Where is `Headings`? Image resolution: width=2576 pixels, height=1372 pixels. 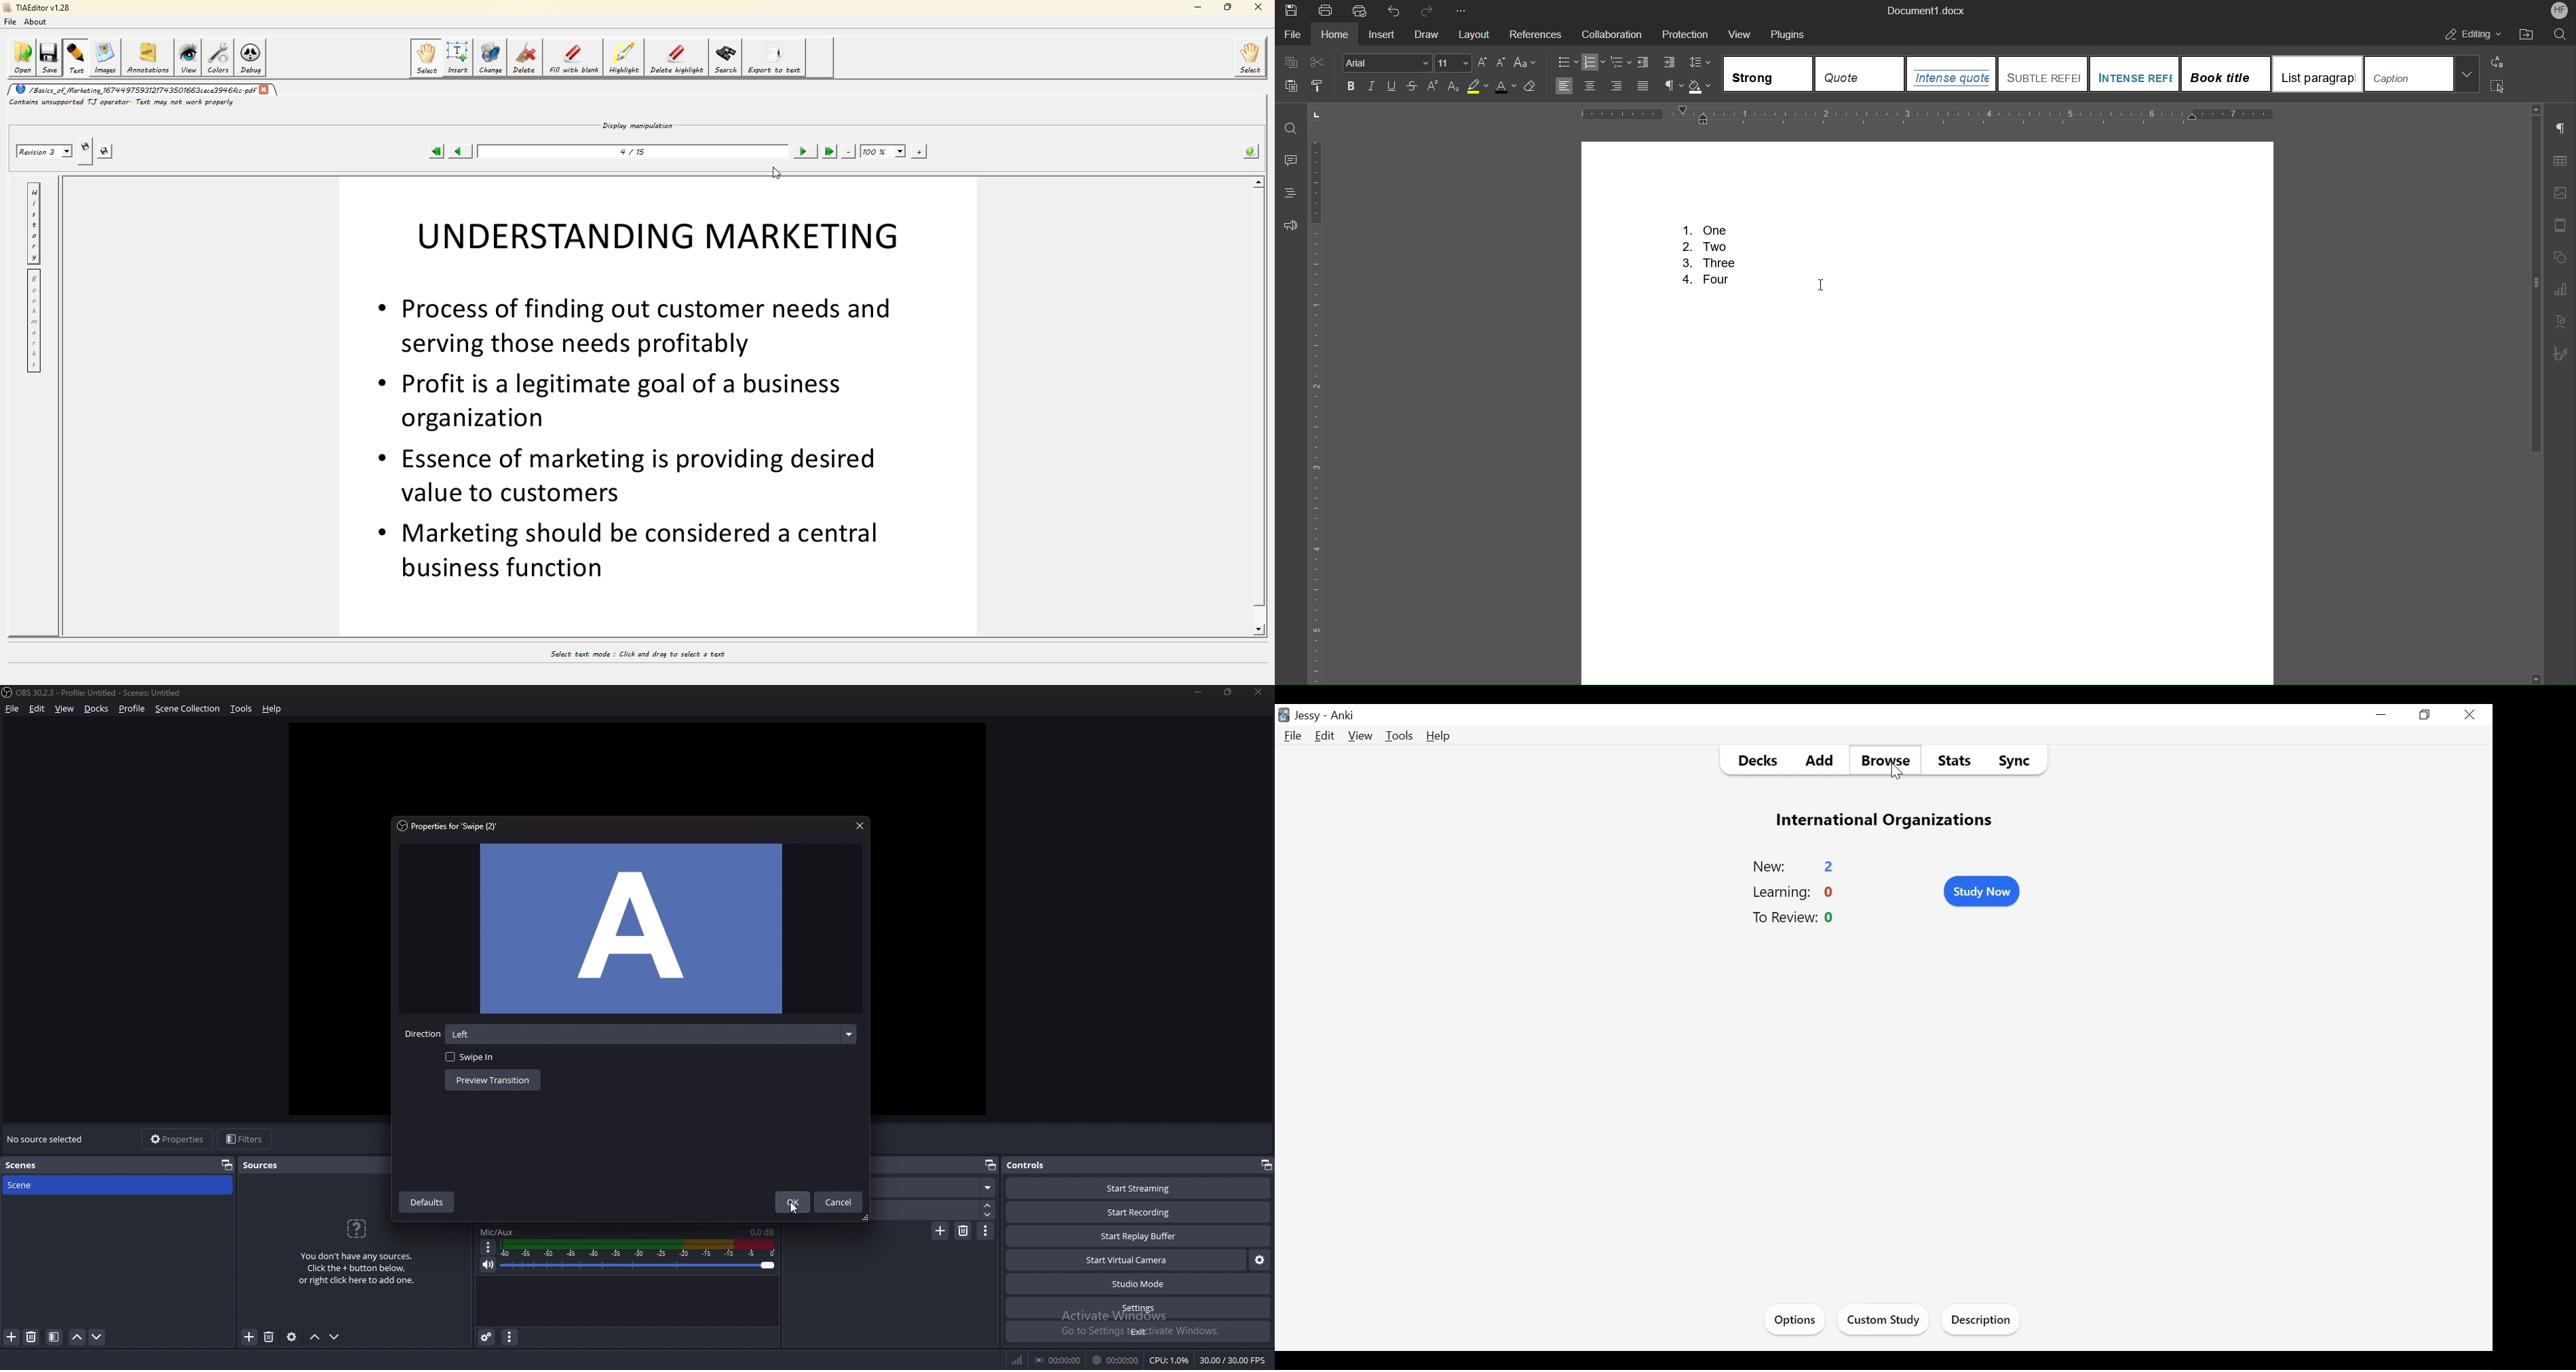 Headings is located at coordinates (1290, 193).